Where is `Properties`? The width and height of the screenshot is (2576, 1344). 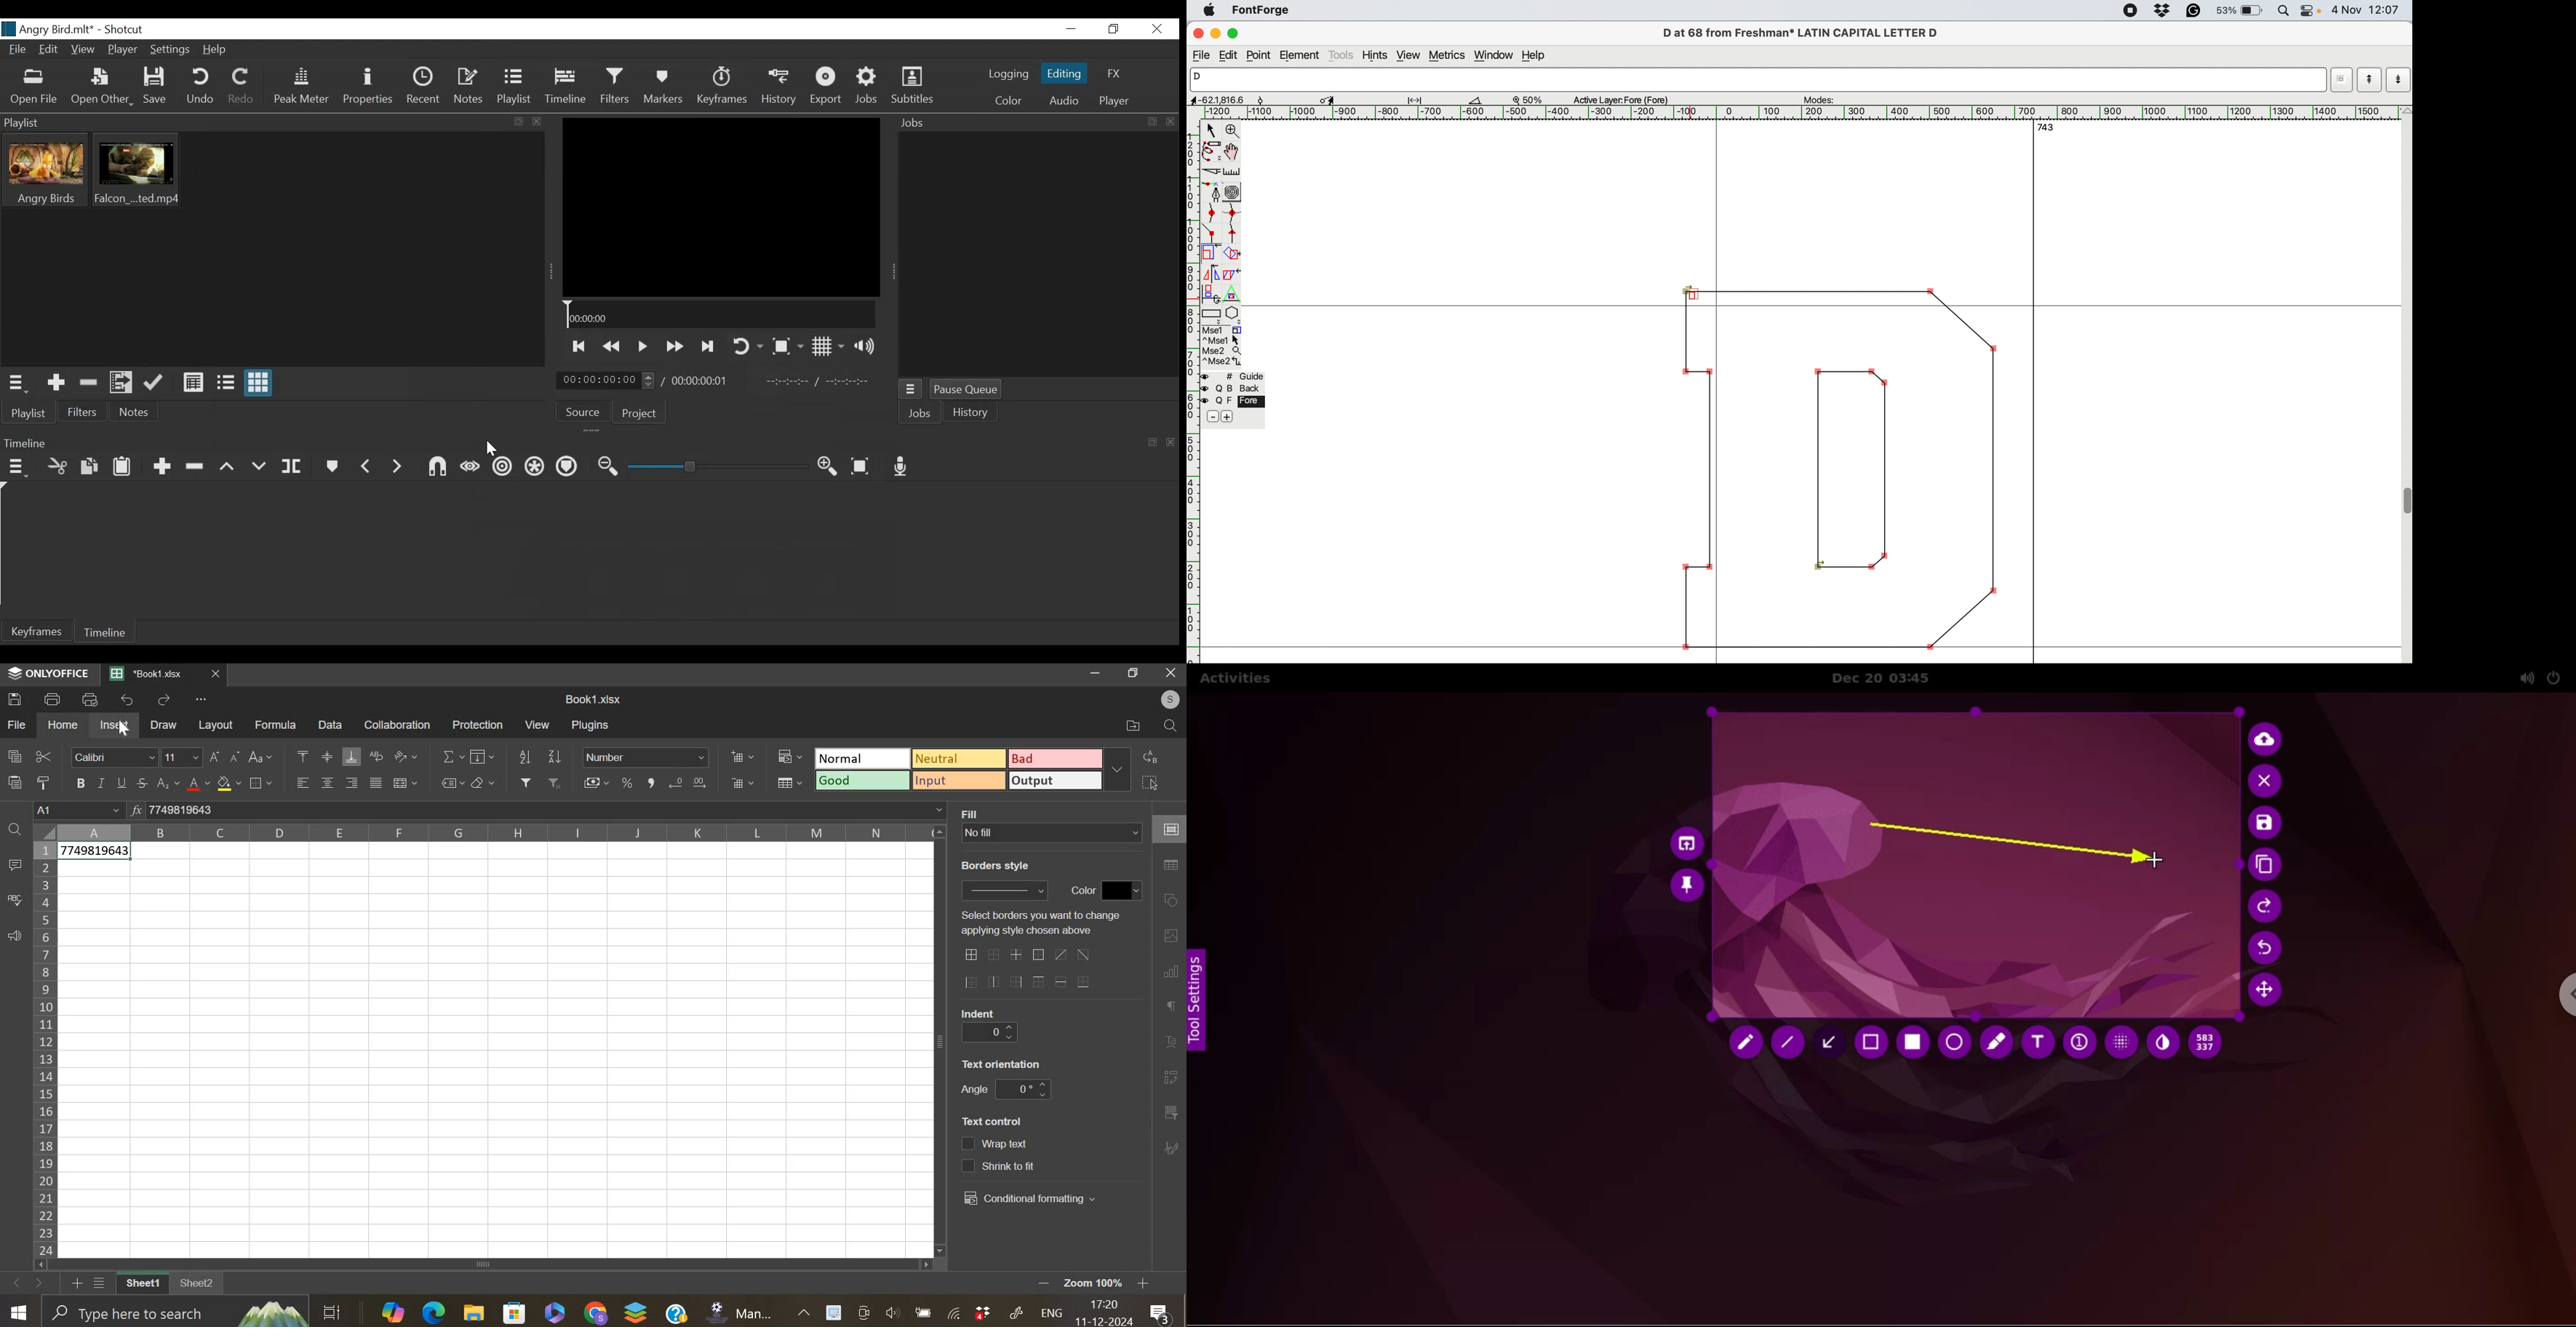
Properties is located at coordinates (367, 87).